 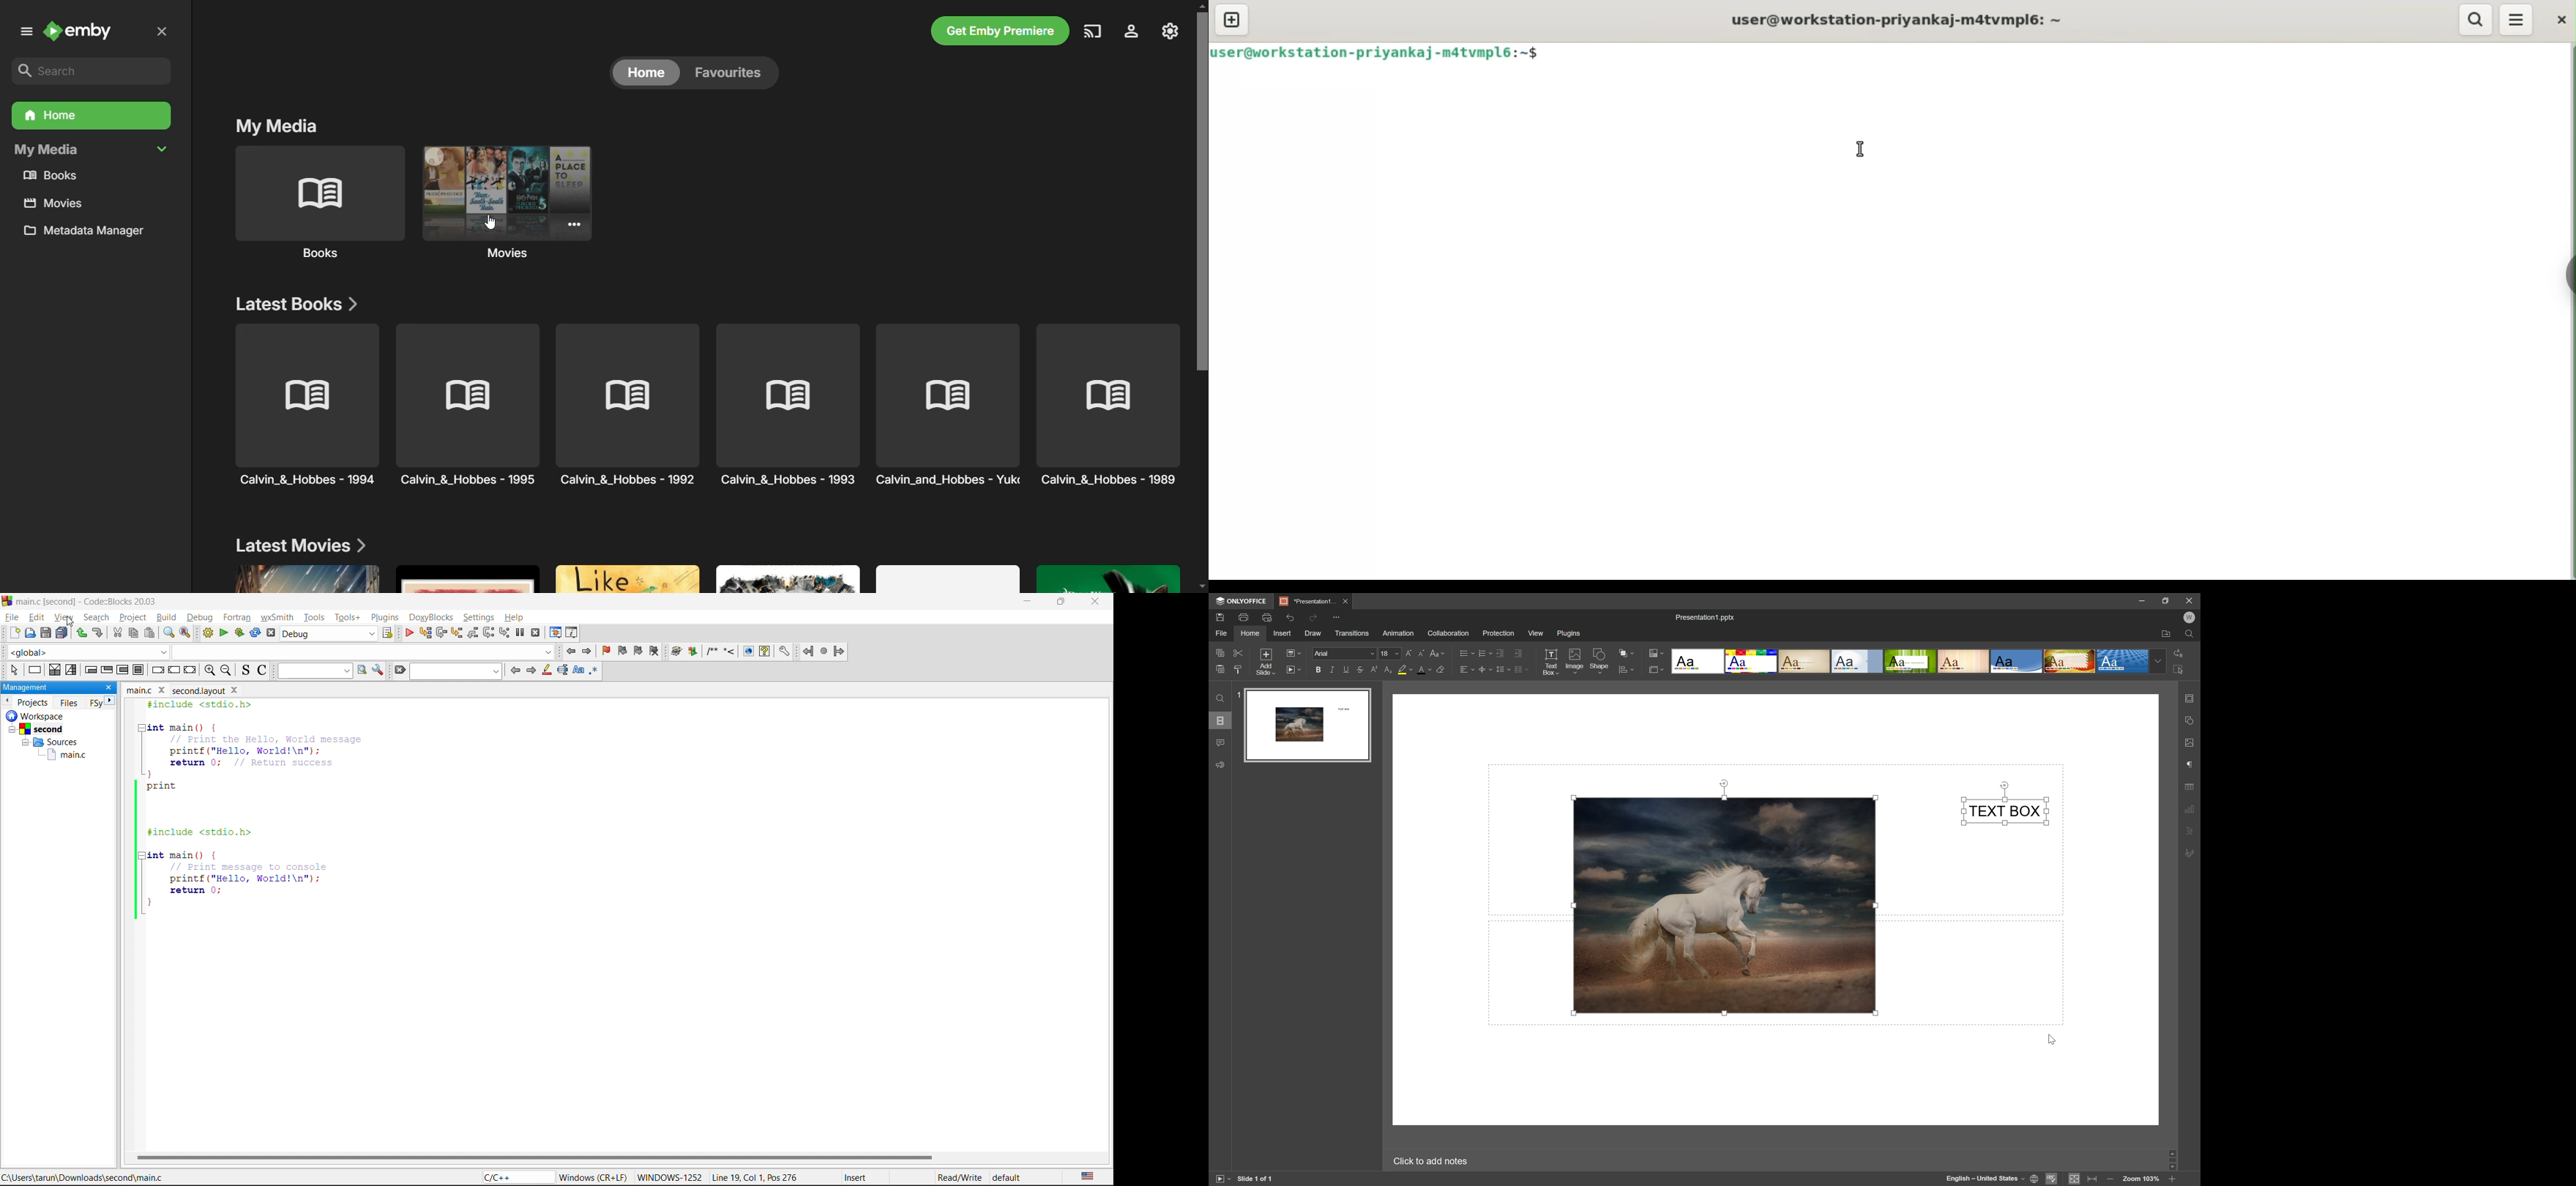 I want to click on block instruction, so click(x=136, y=670).